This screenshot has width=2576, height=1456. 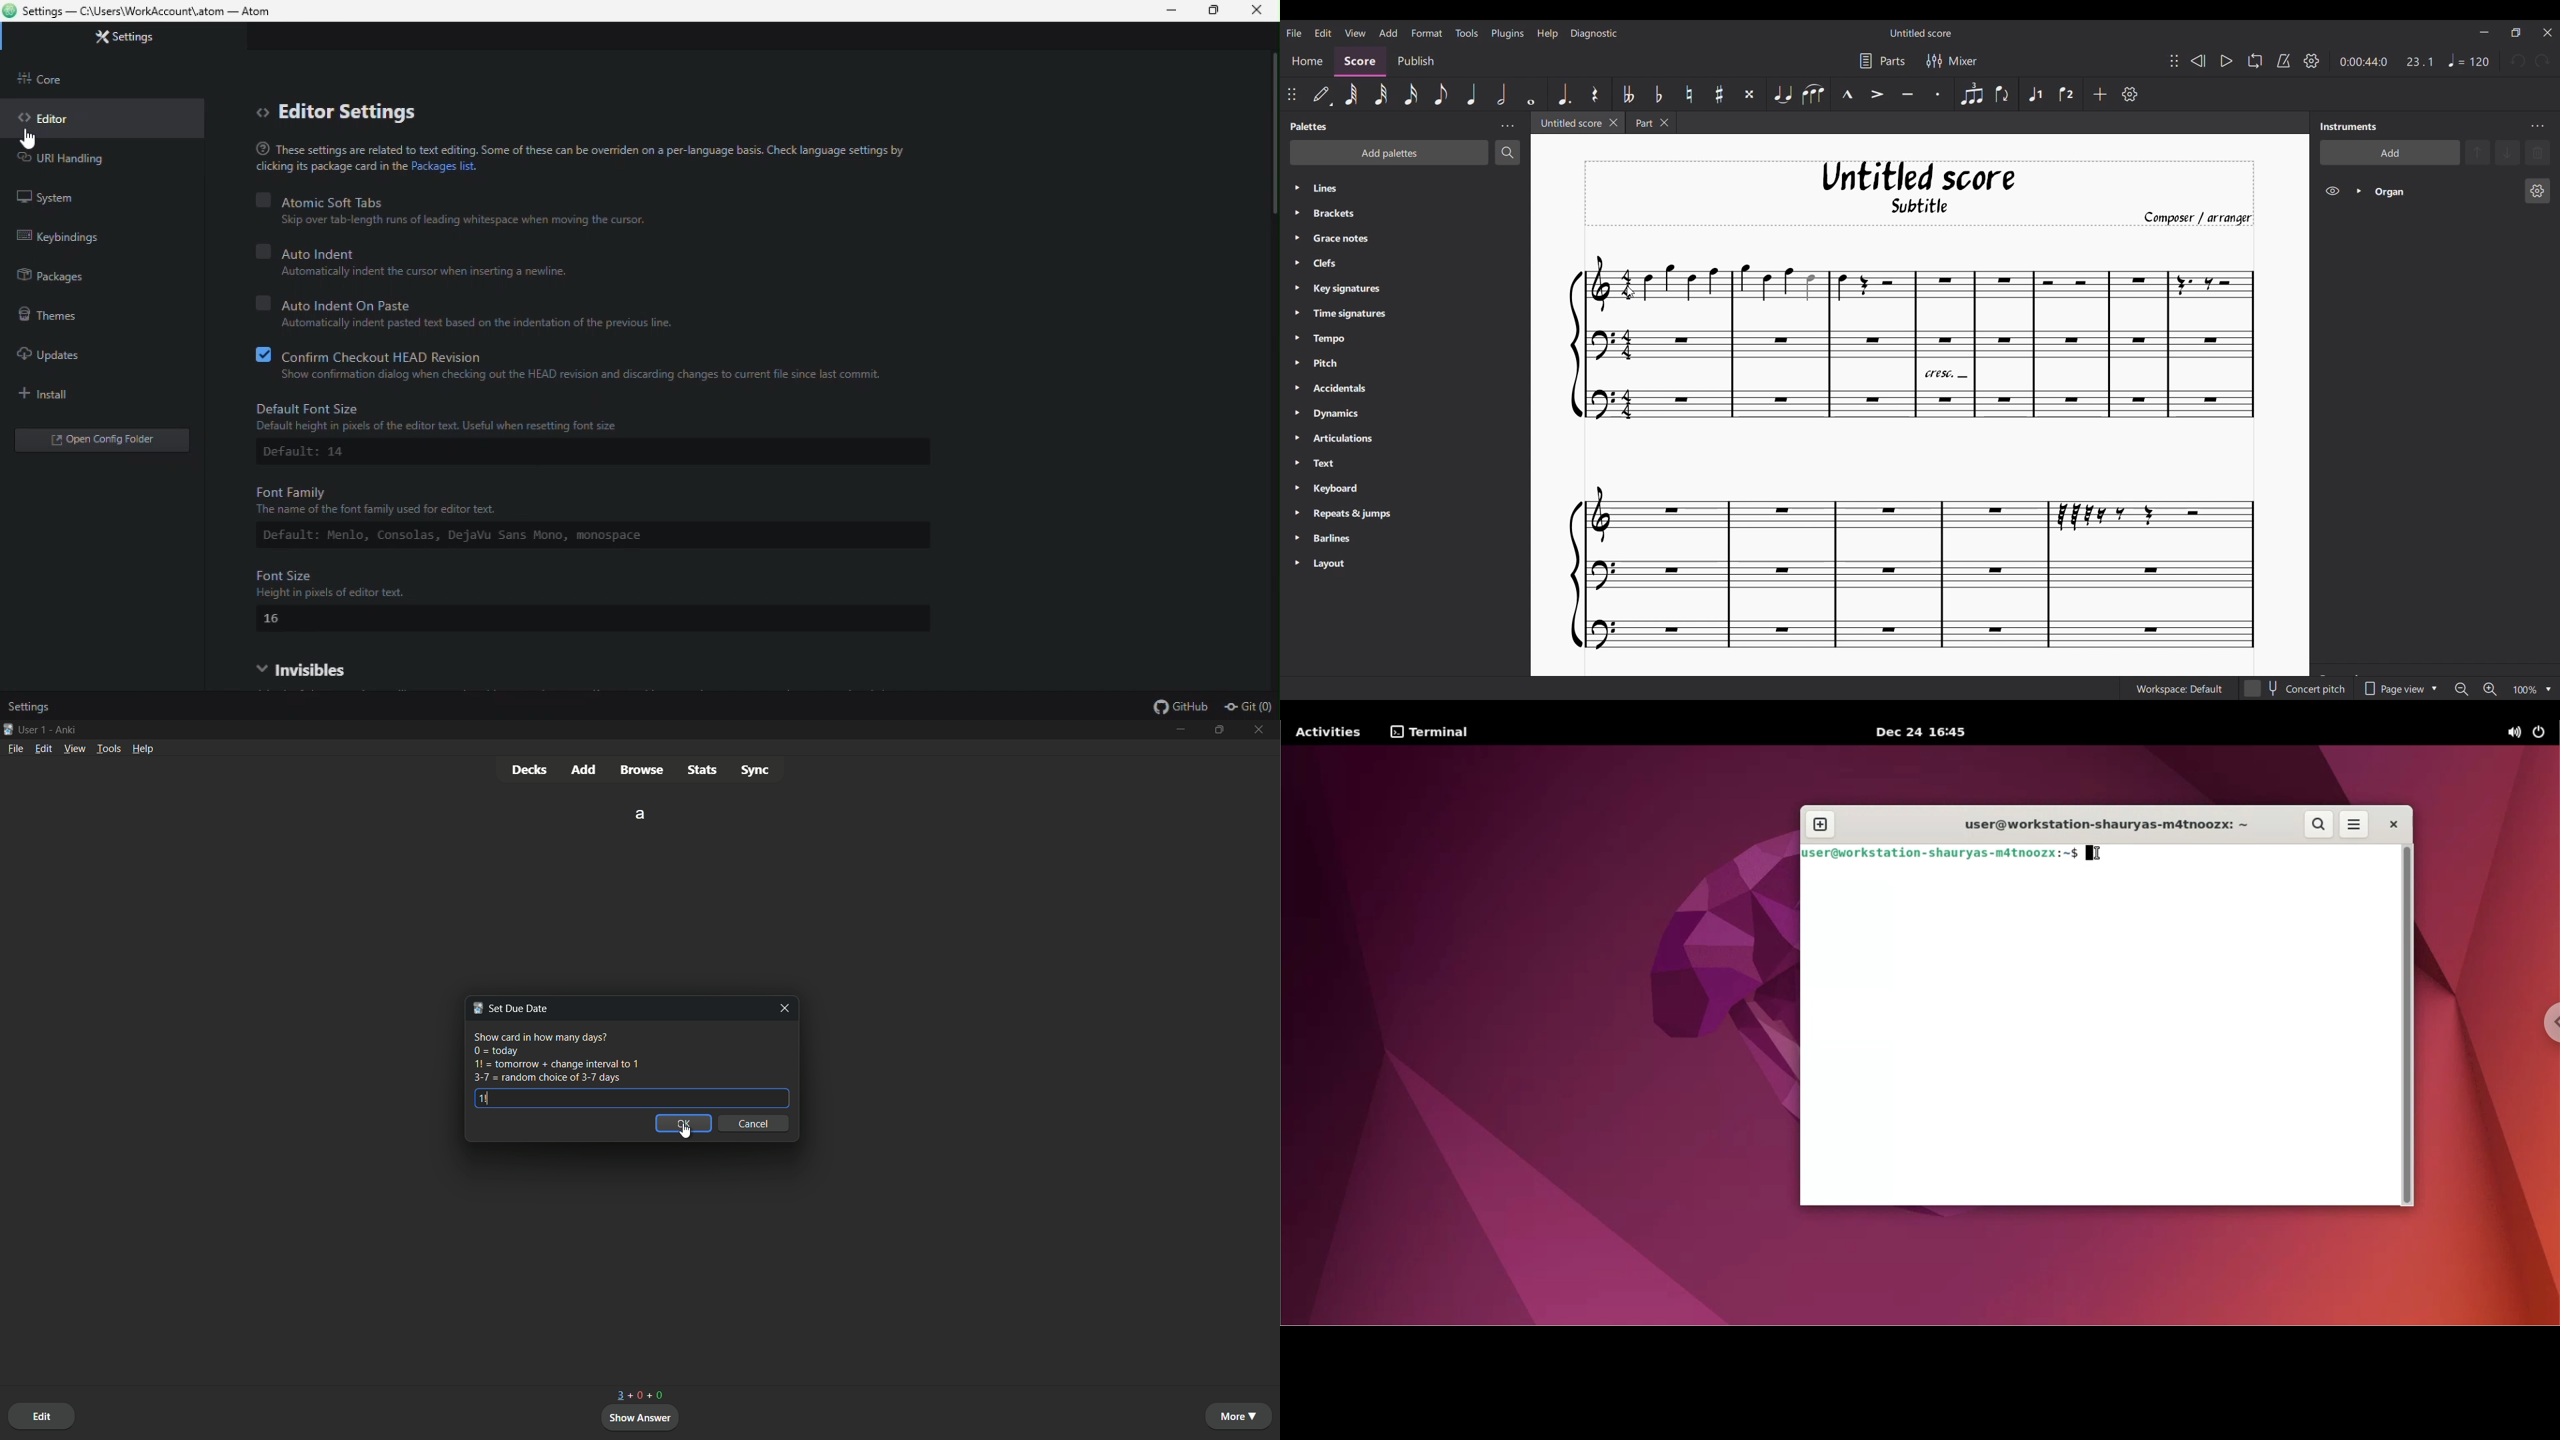 What do you see at coordinates (2349, 126) in the screenshot?
I see `Panel title` at bounding box center [2349, 126].